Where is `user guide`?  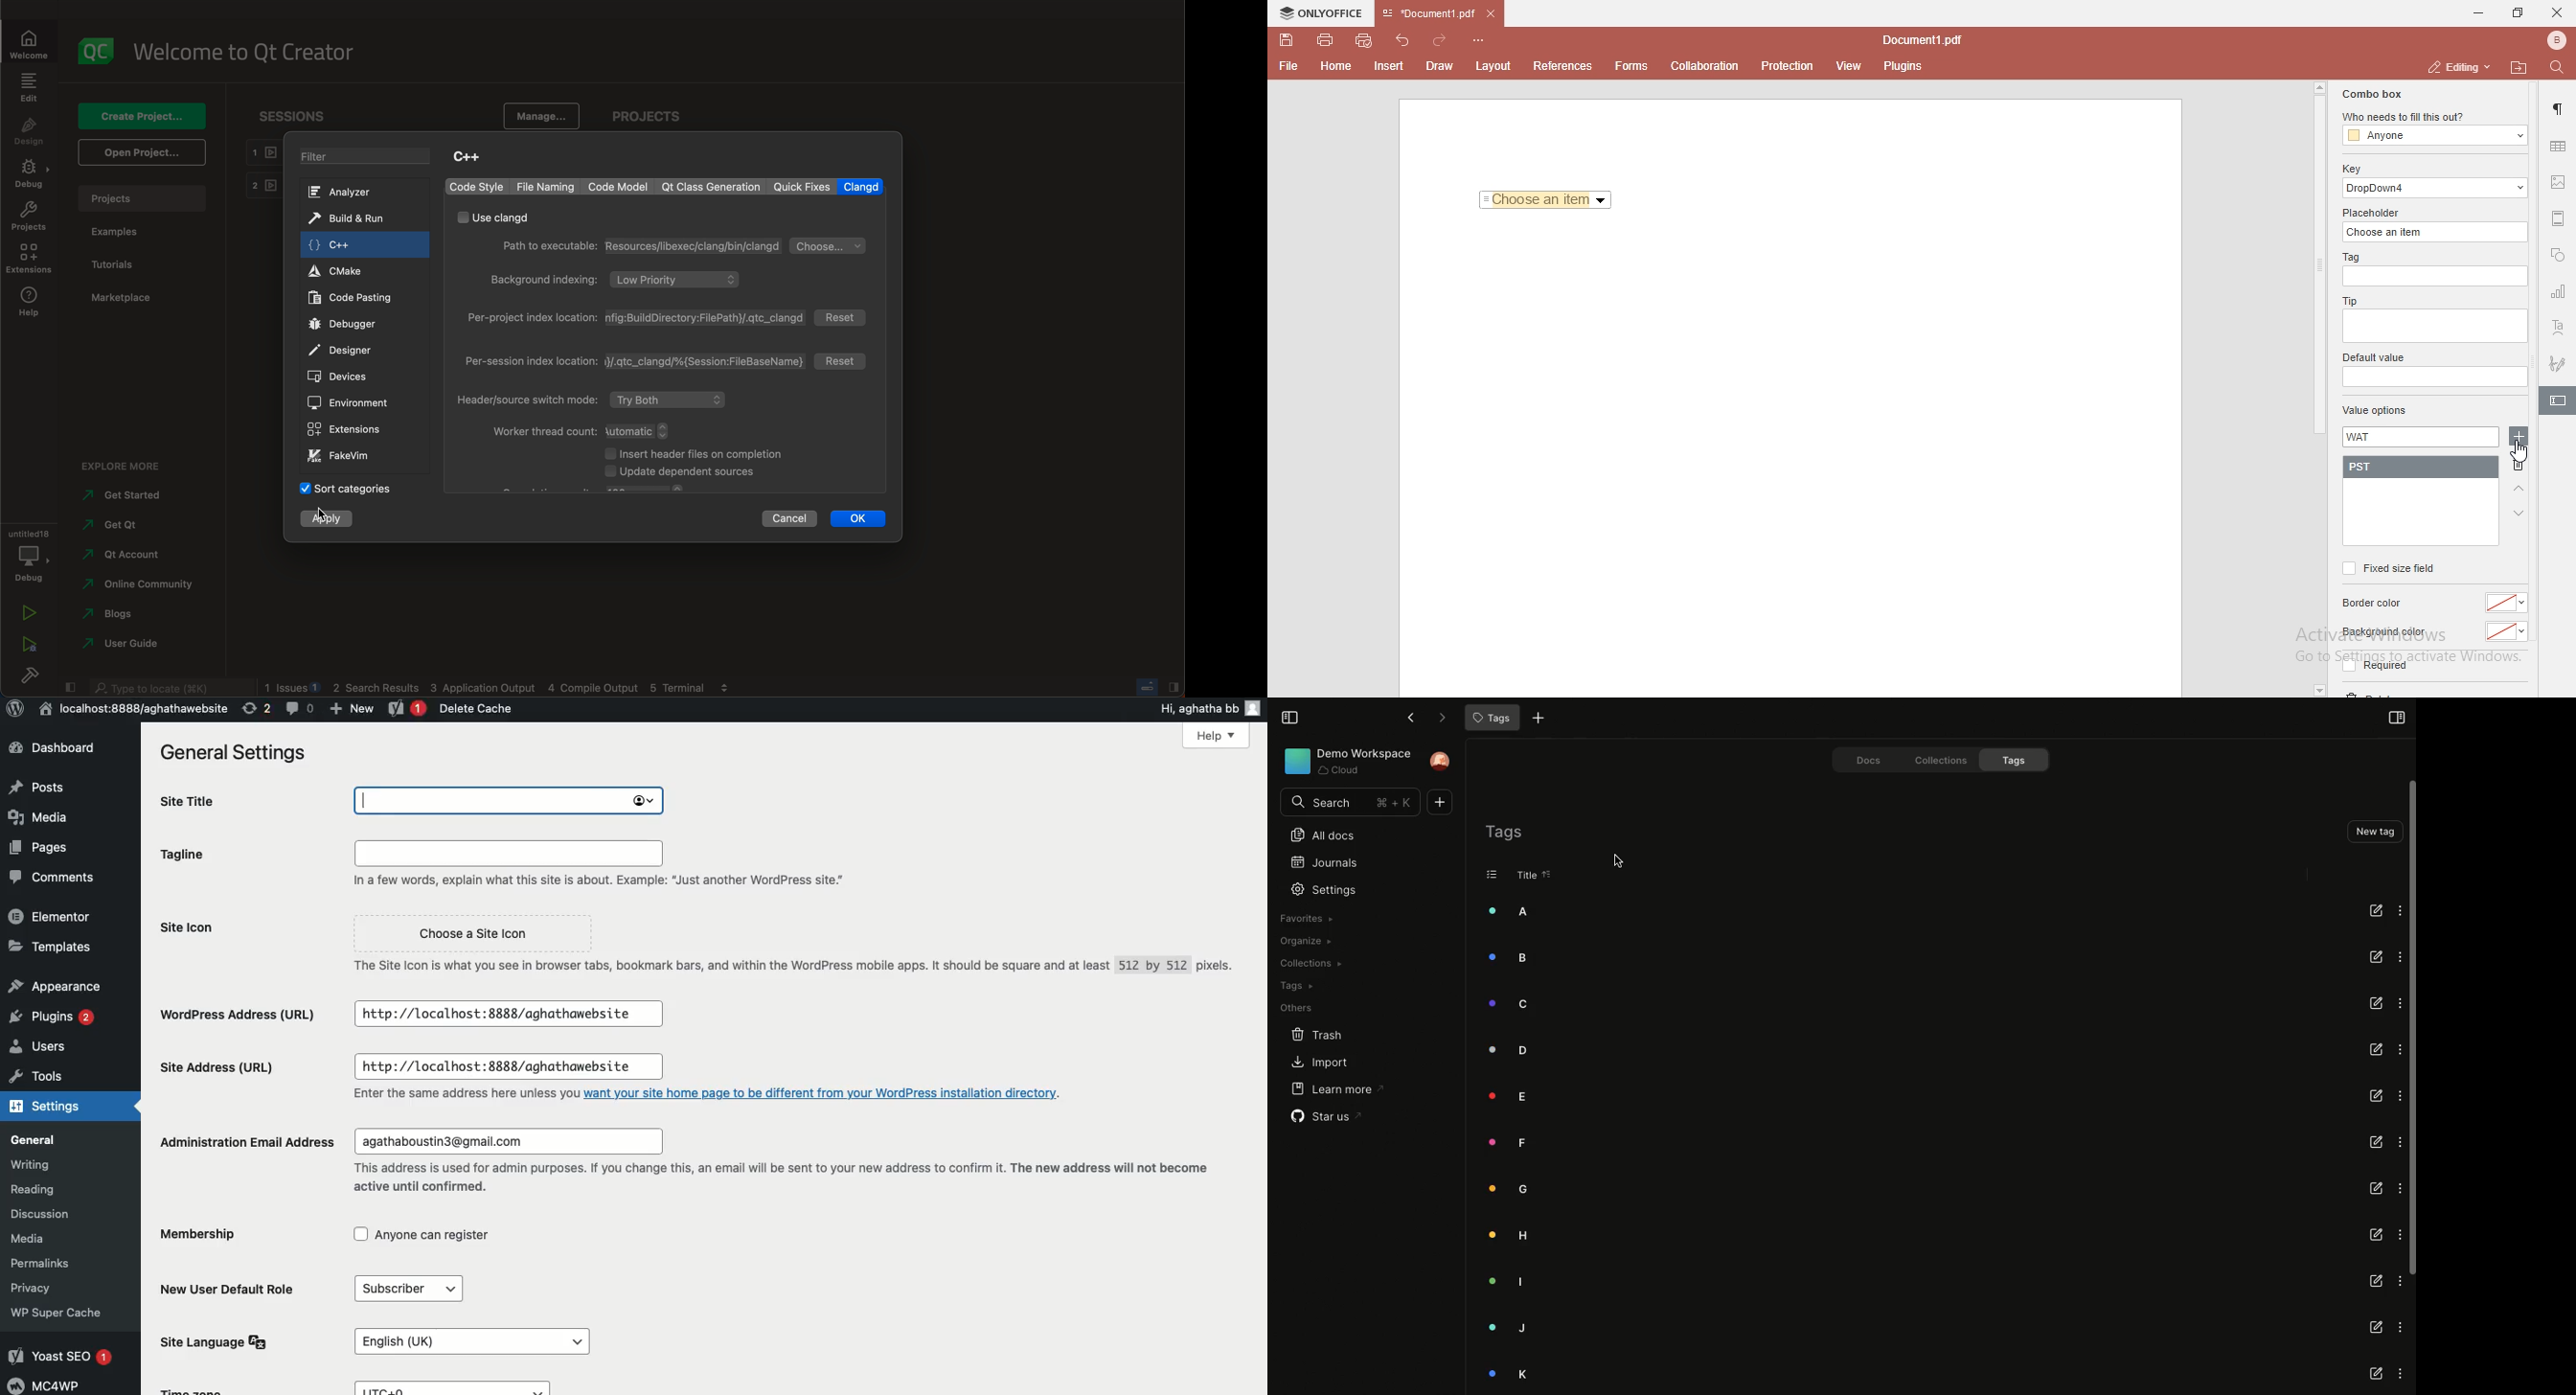
user guide is located at coordinates (134, 644).